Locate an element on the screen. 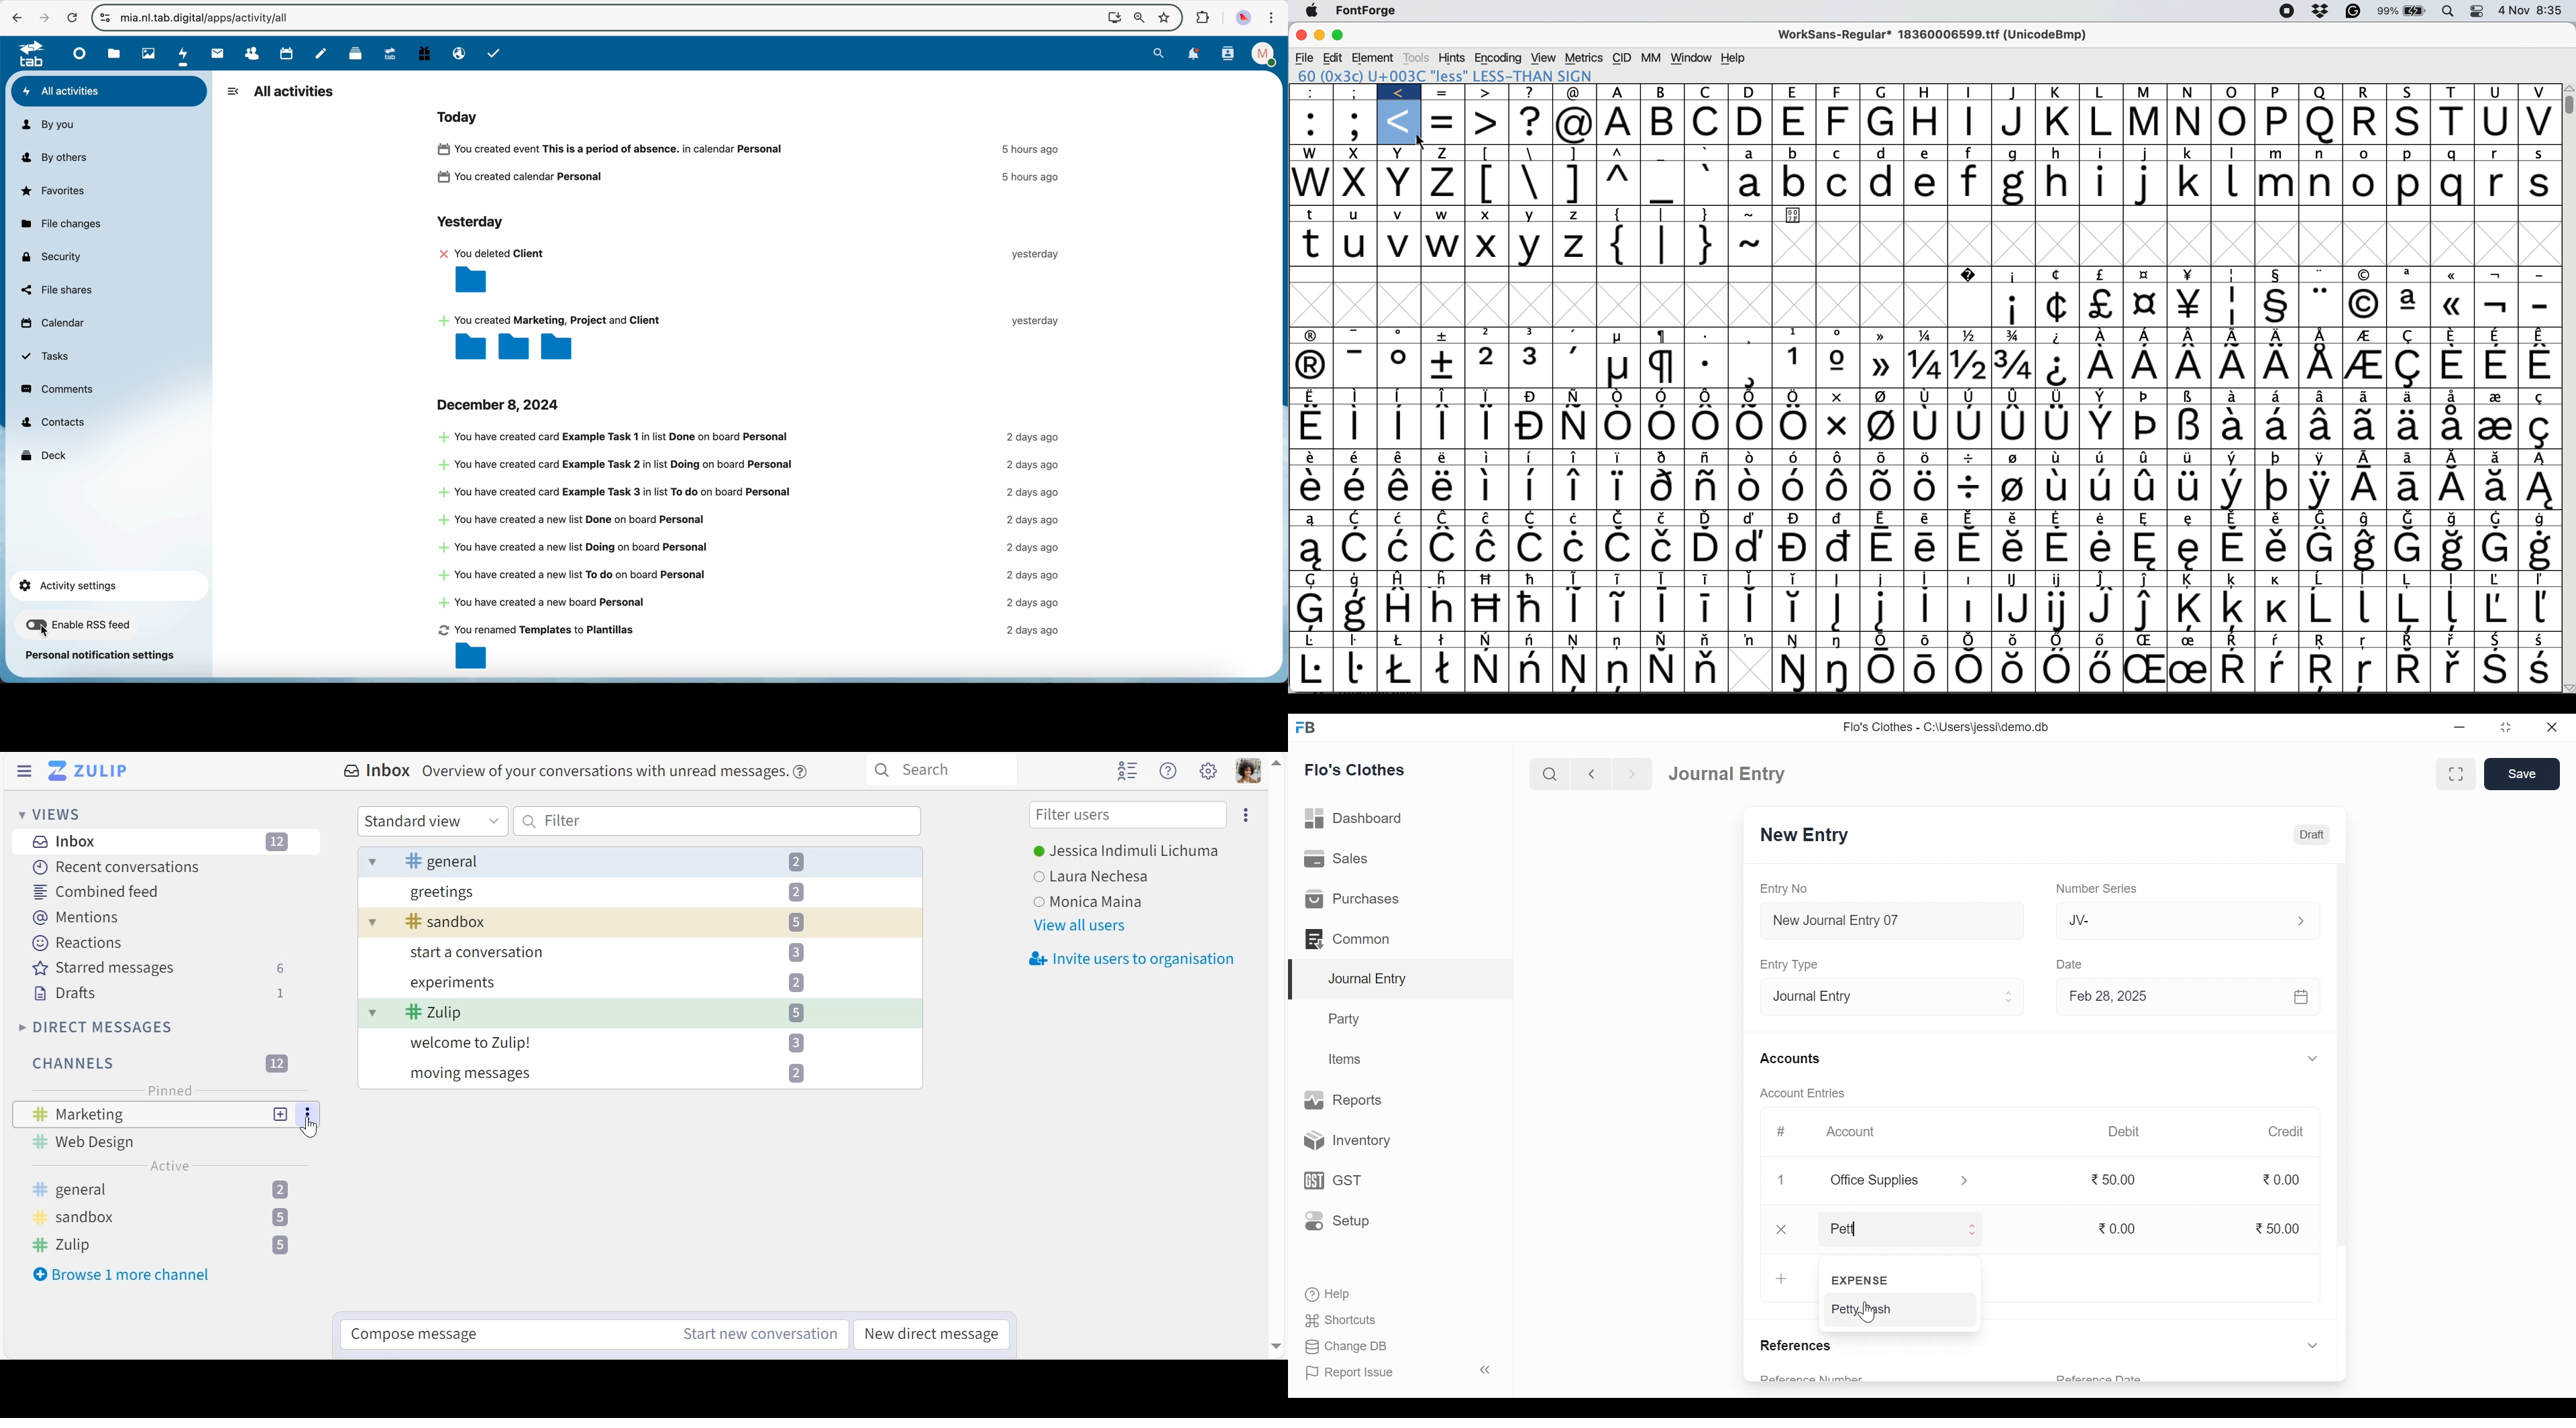 This screenshot has height=1428, width=2576. favorites is located at coordinates (55, 190).